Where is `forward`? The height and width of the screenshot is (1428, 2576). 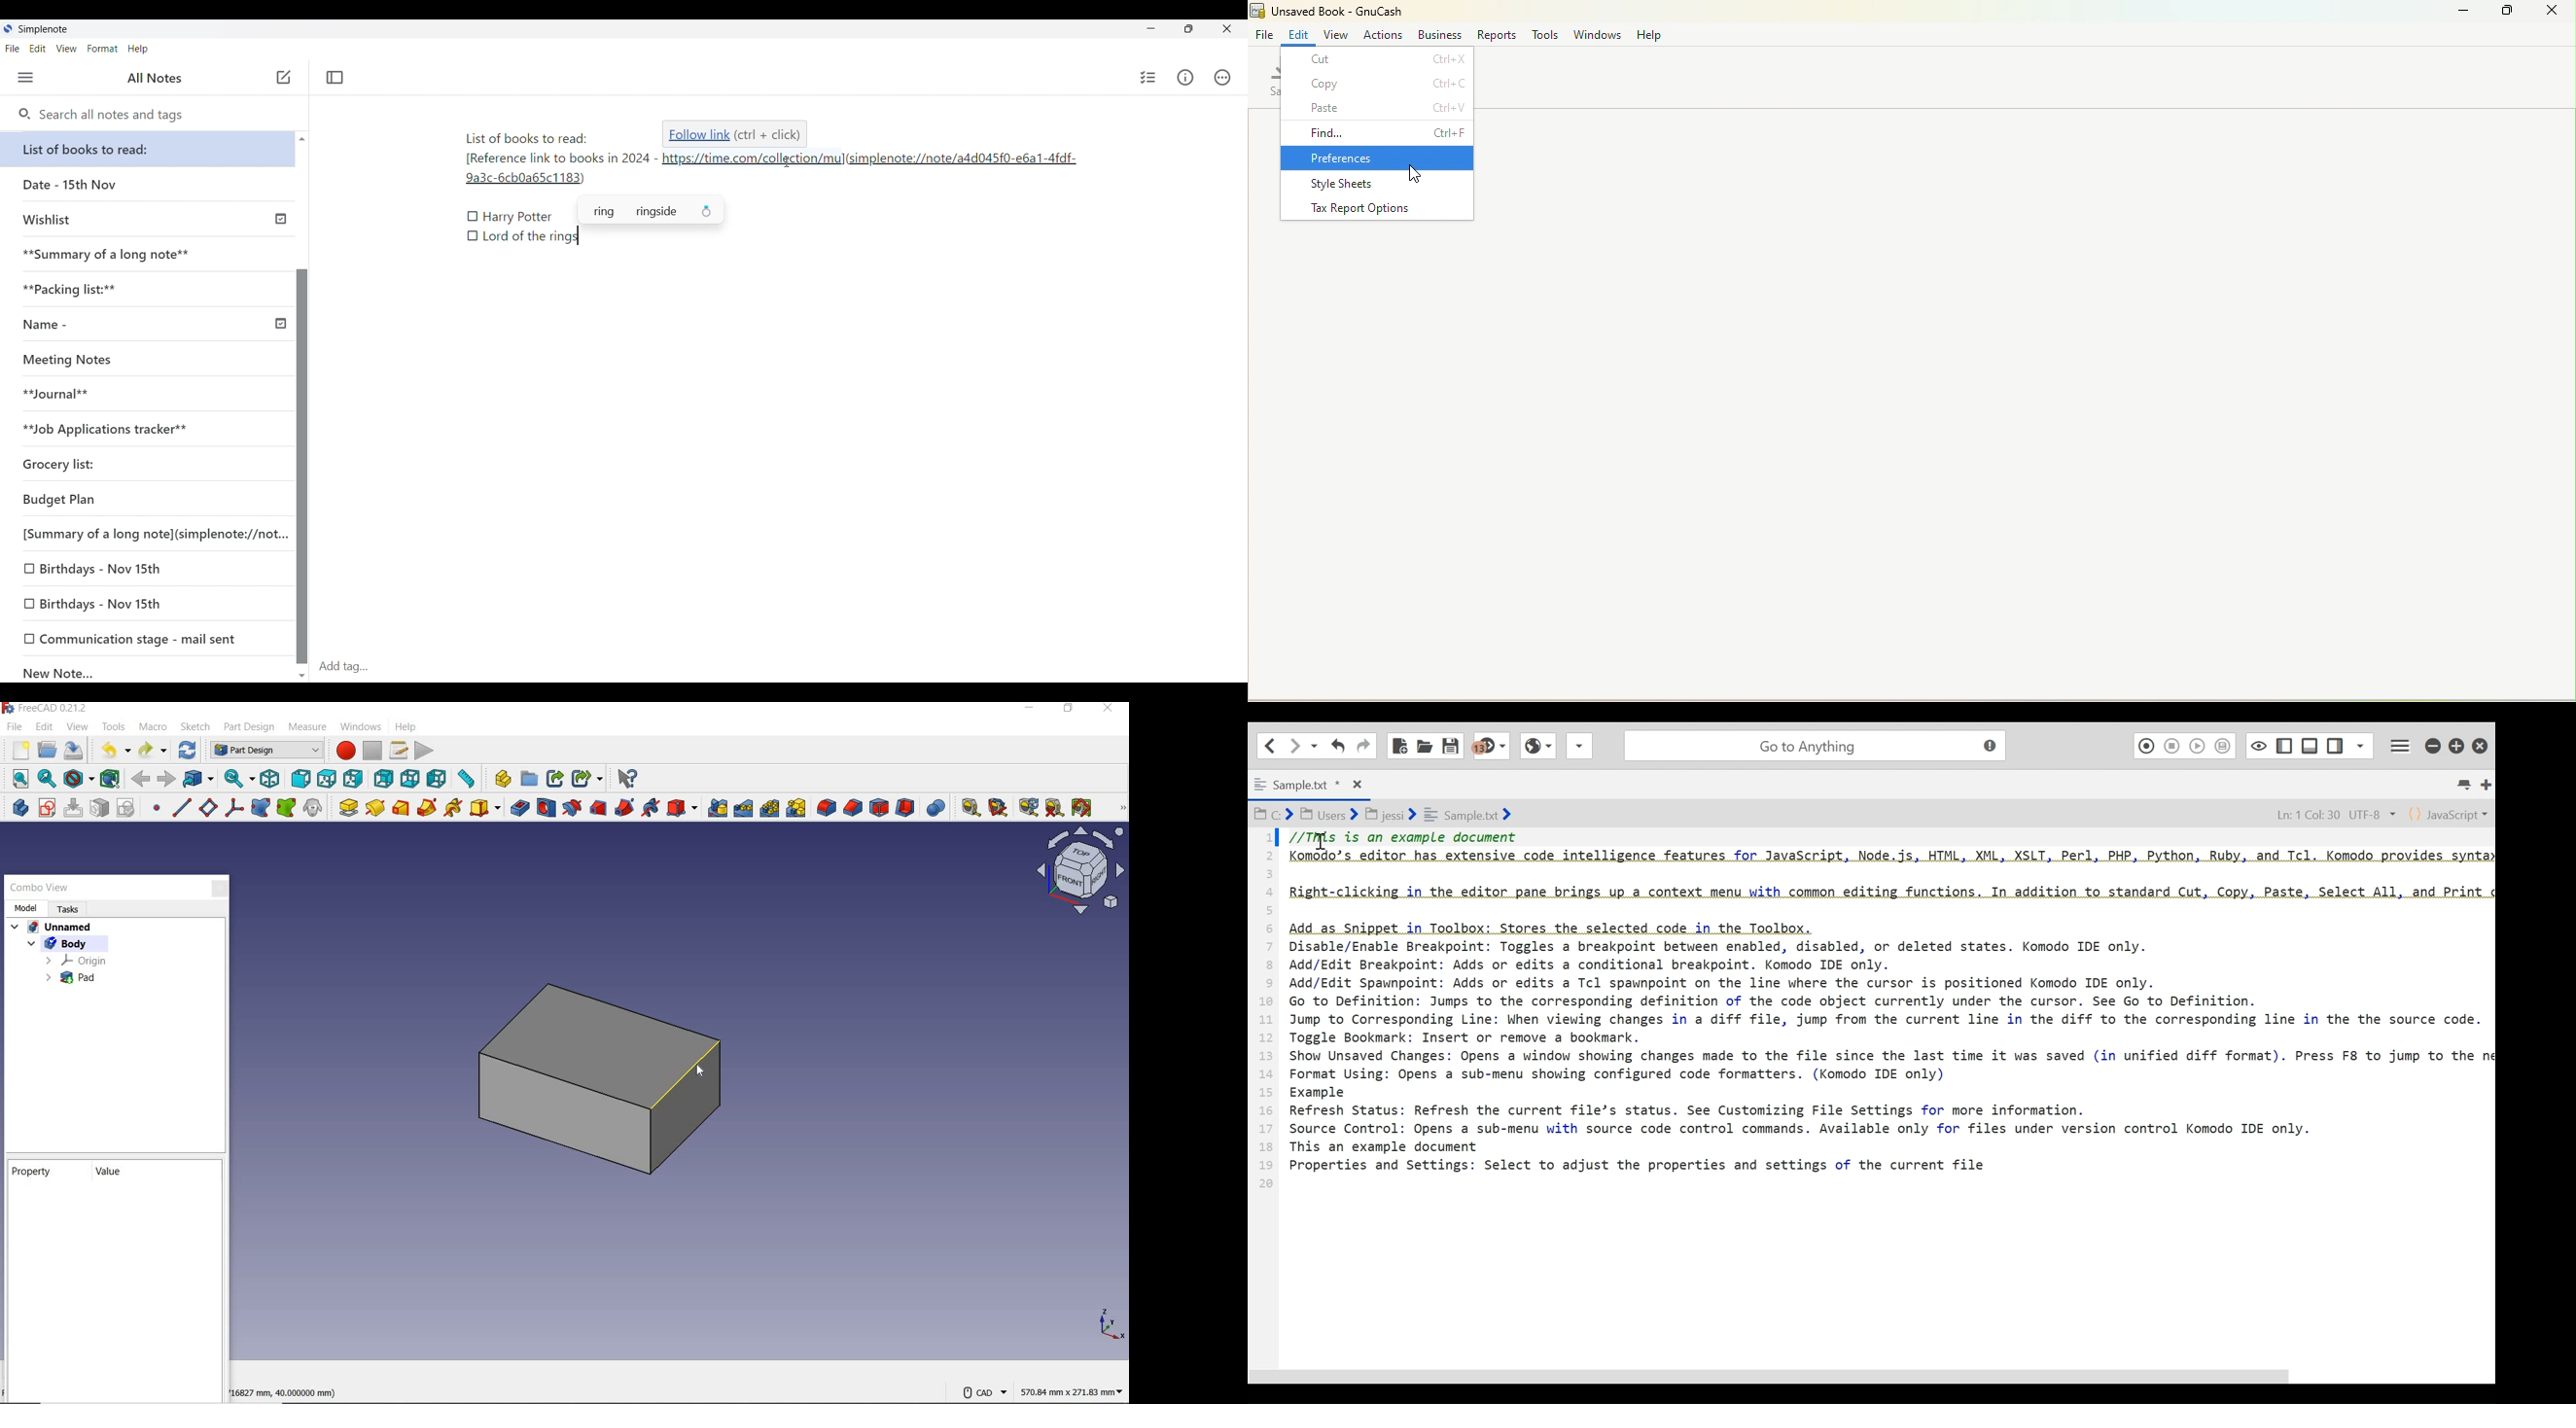 forward is located at coordinates (167, 779).